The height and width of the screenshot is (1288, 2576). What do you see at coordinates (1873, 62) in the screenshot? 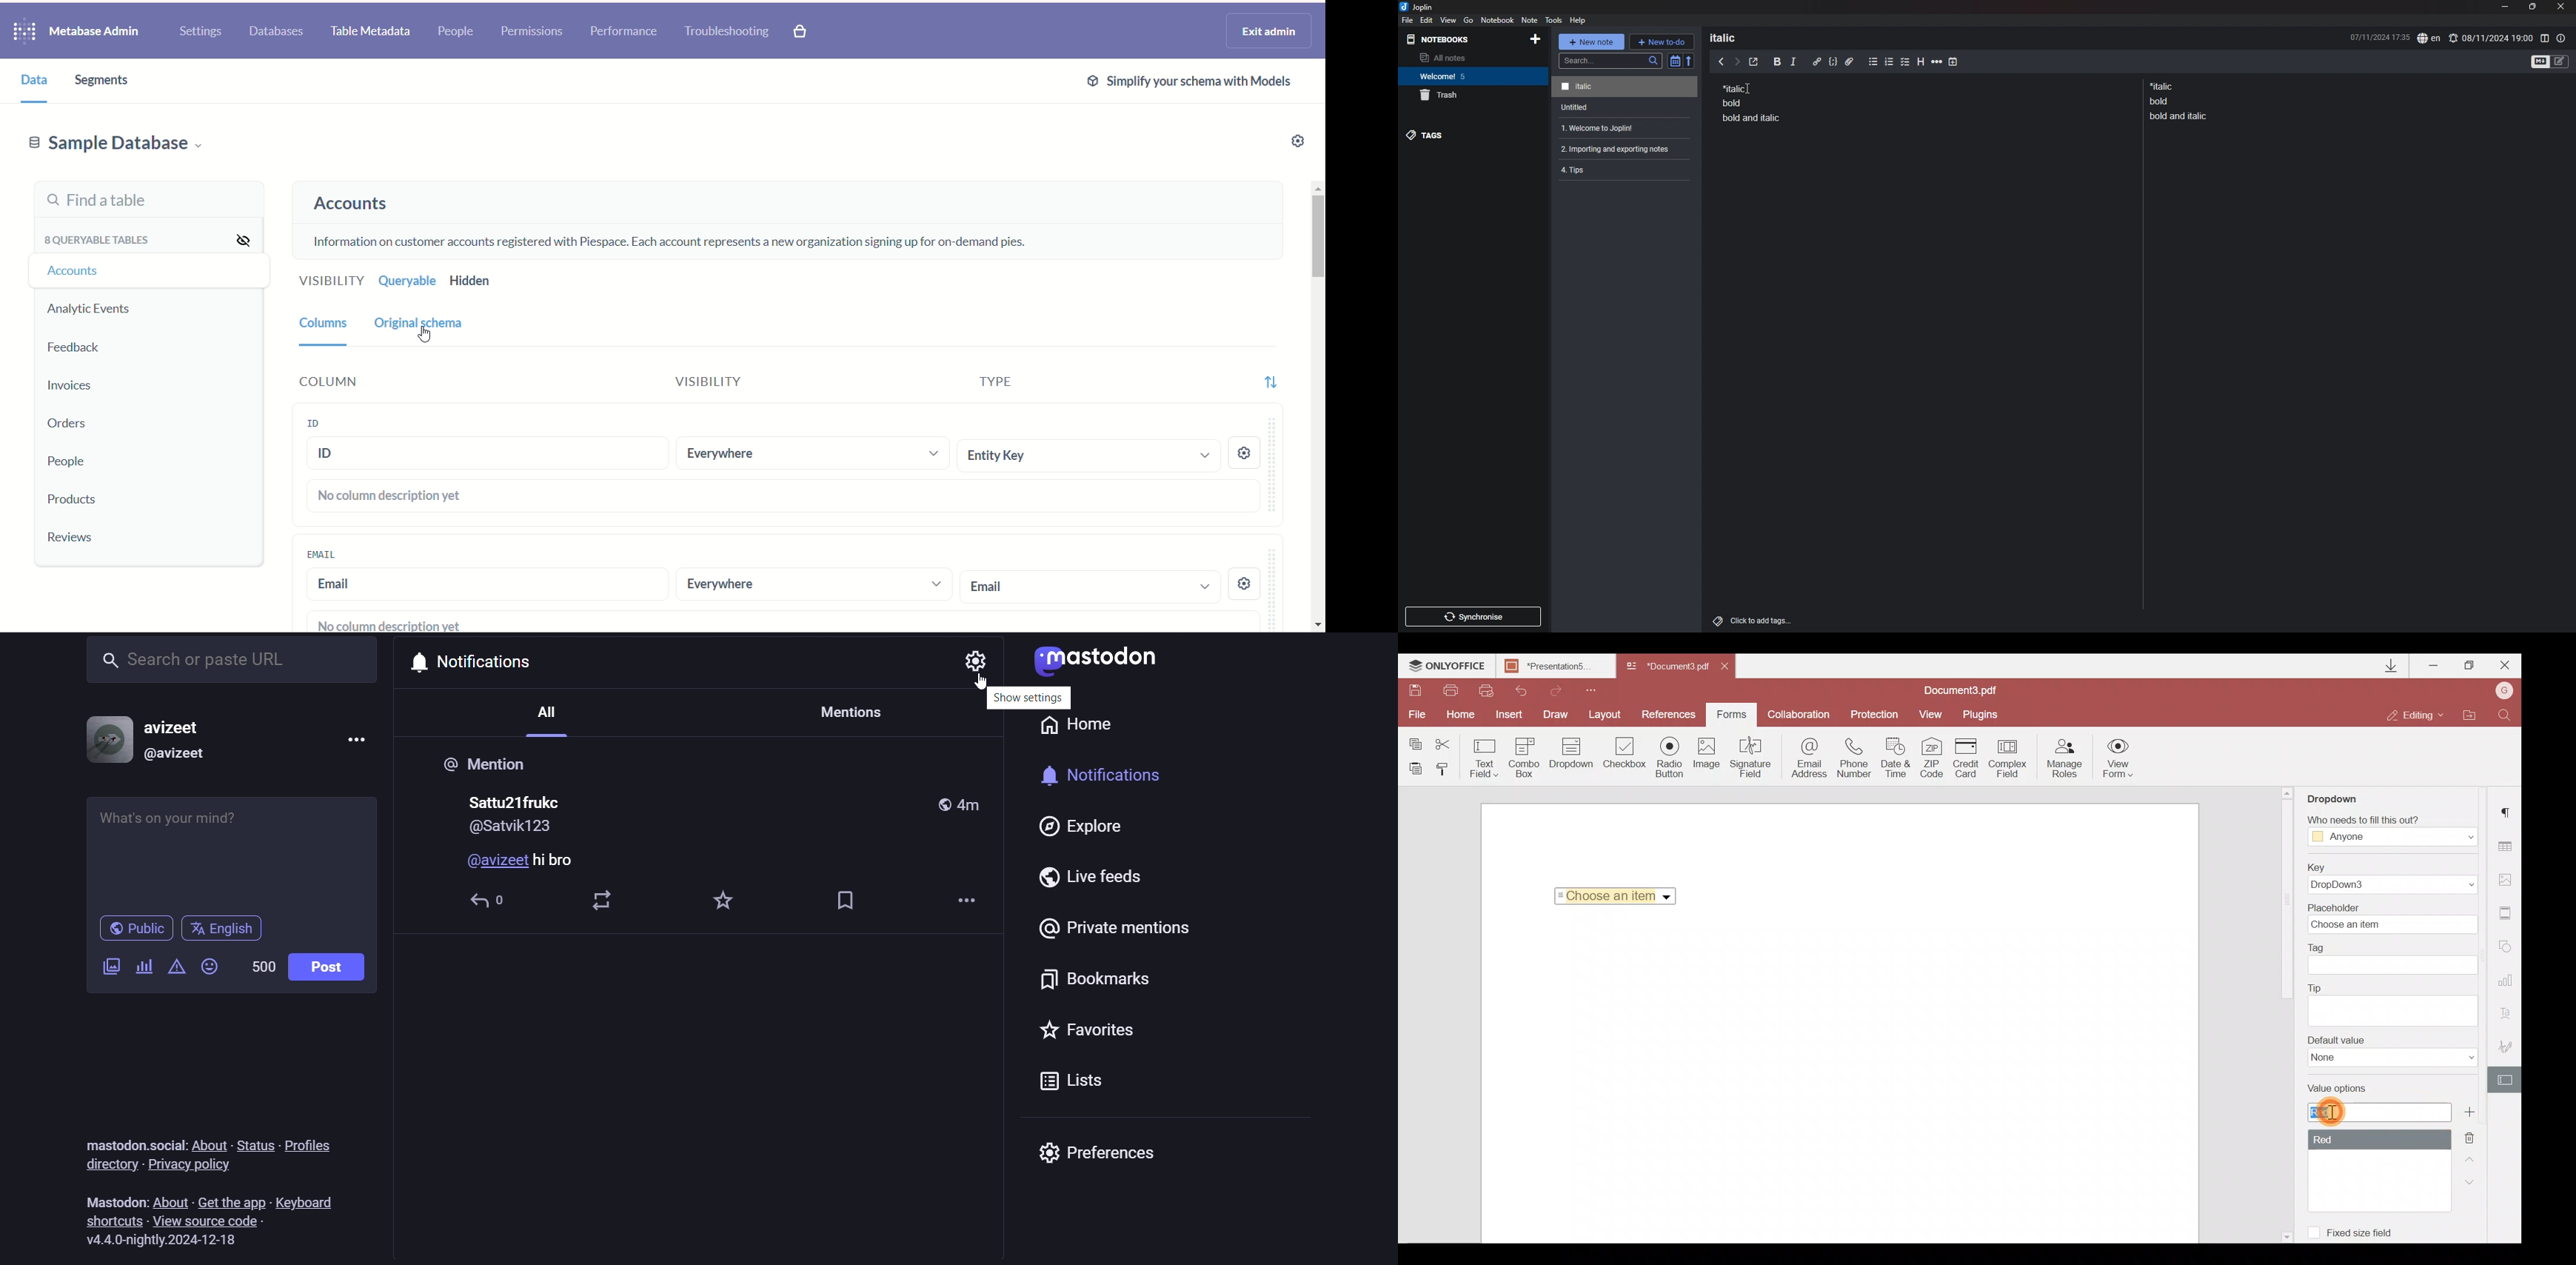
I see `bullet list` at bounding box center [1873, 62].